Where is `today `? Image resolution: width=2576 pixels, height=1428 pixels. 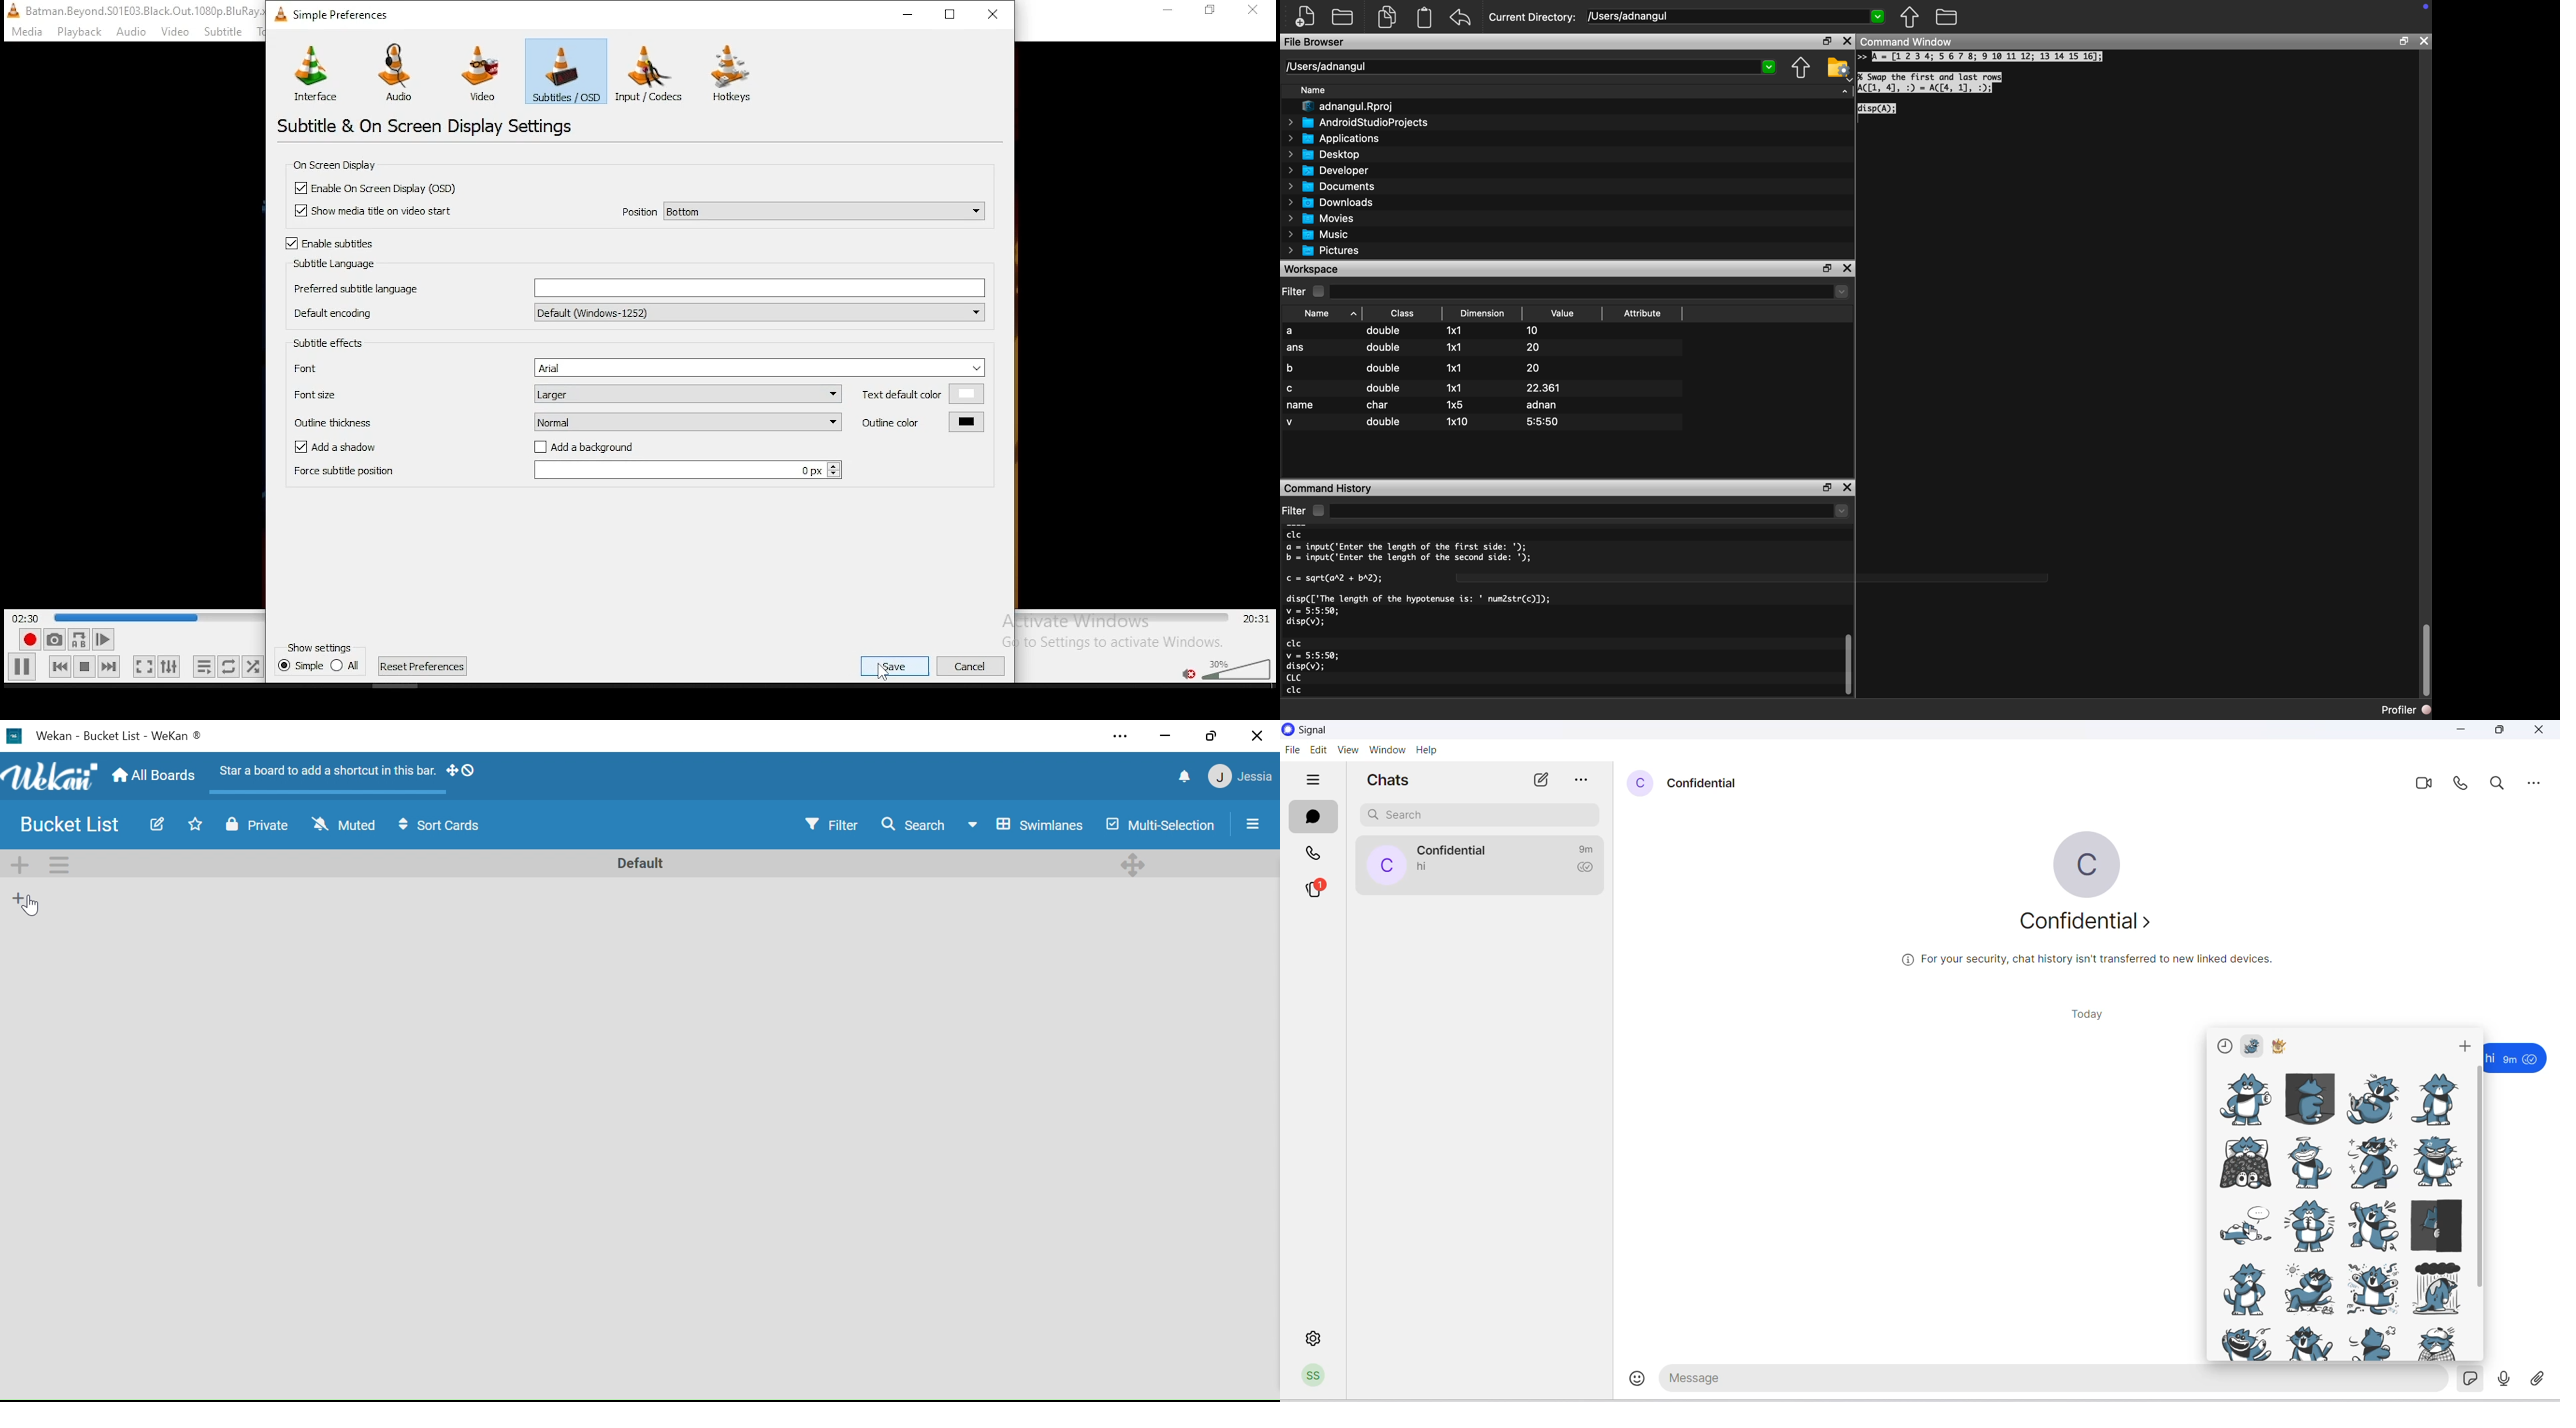 today  is located at coordinates (2084, 1015).